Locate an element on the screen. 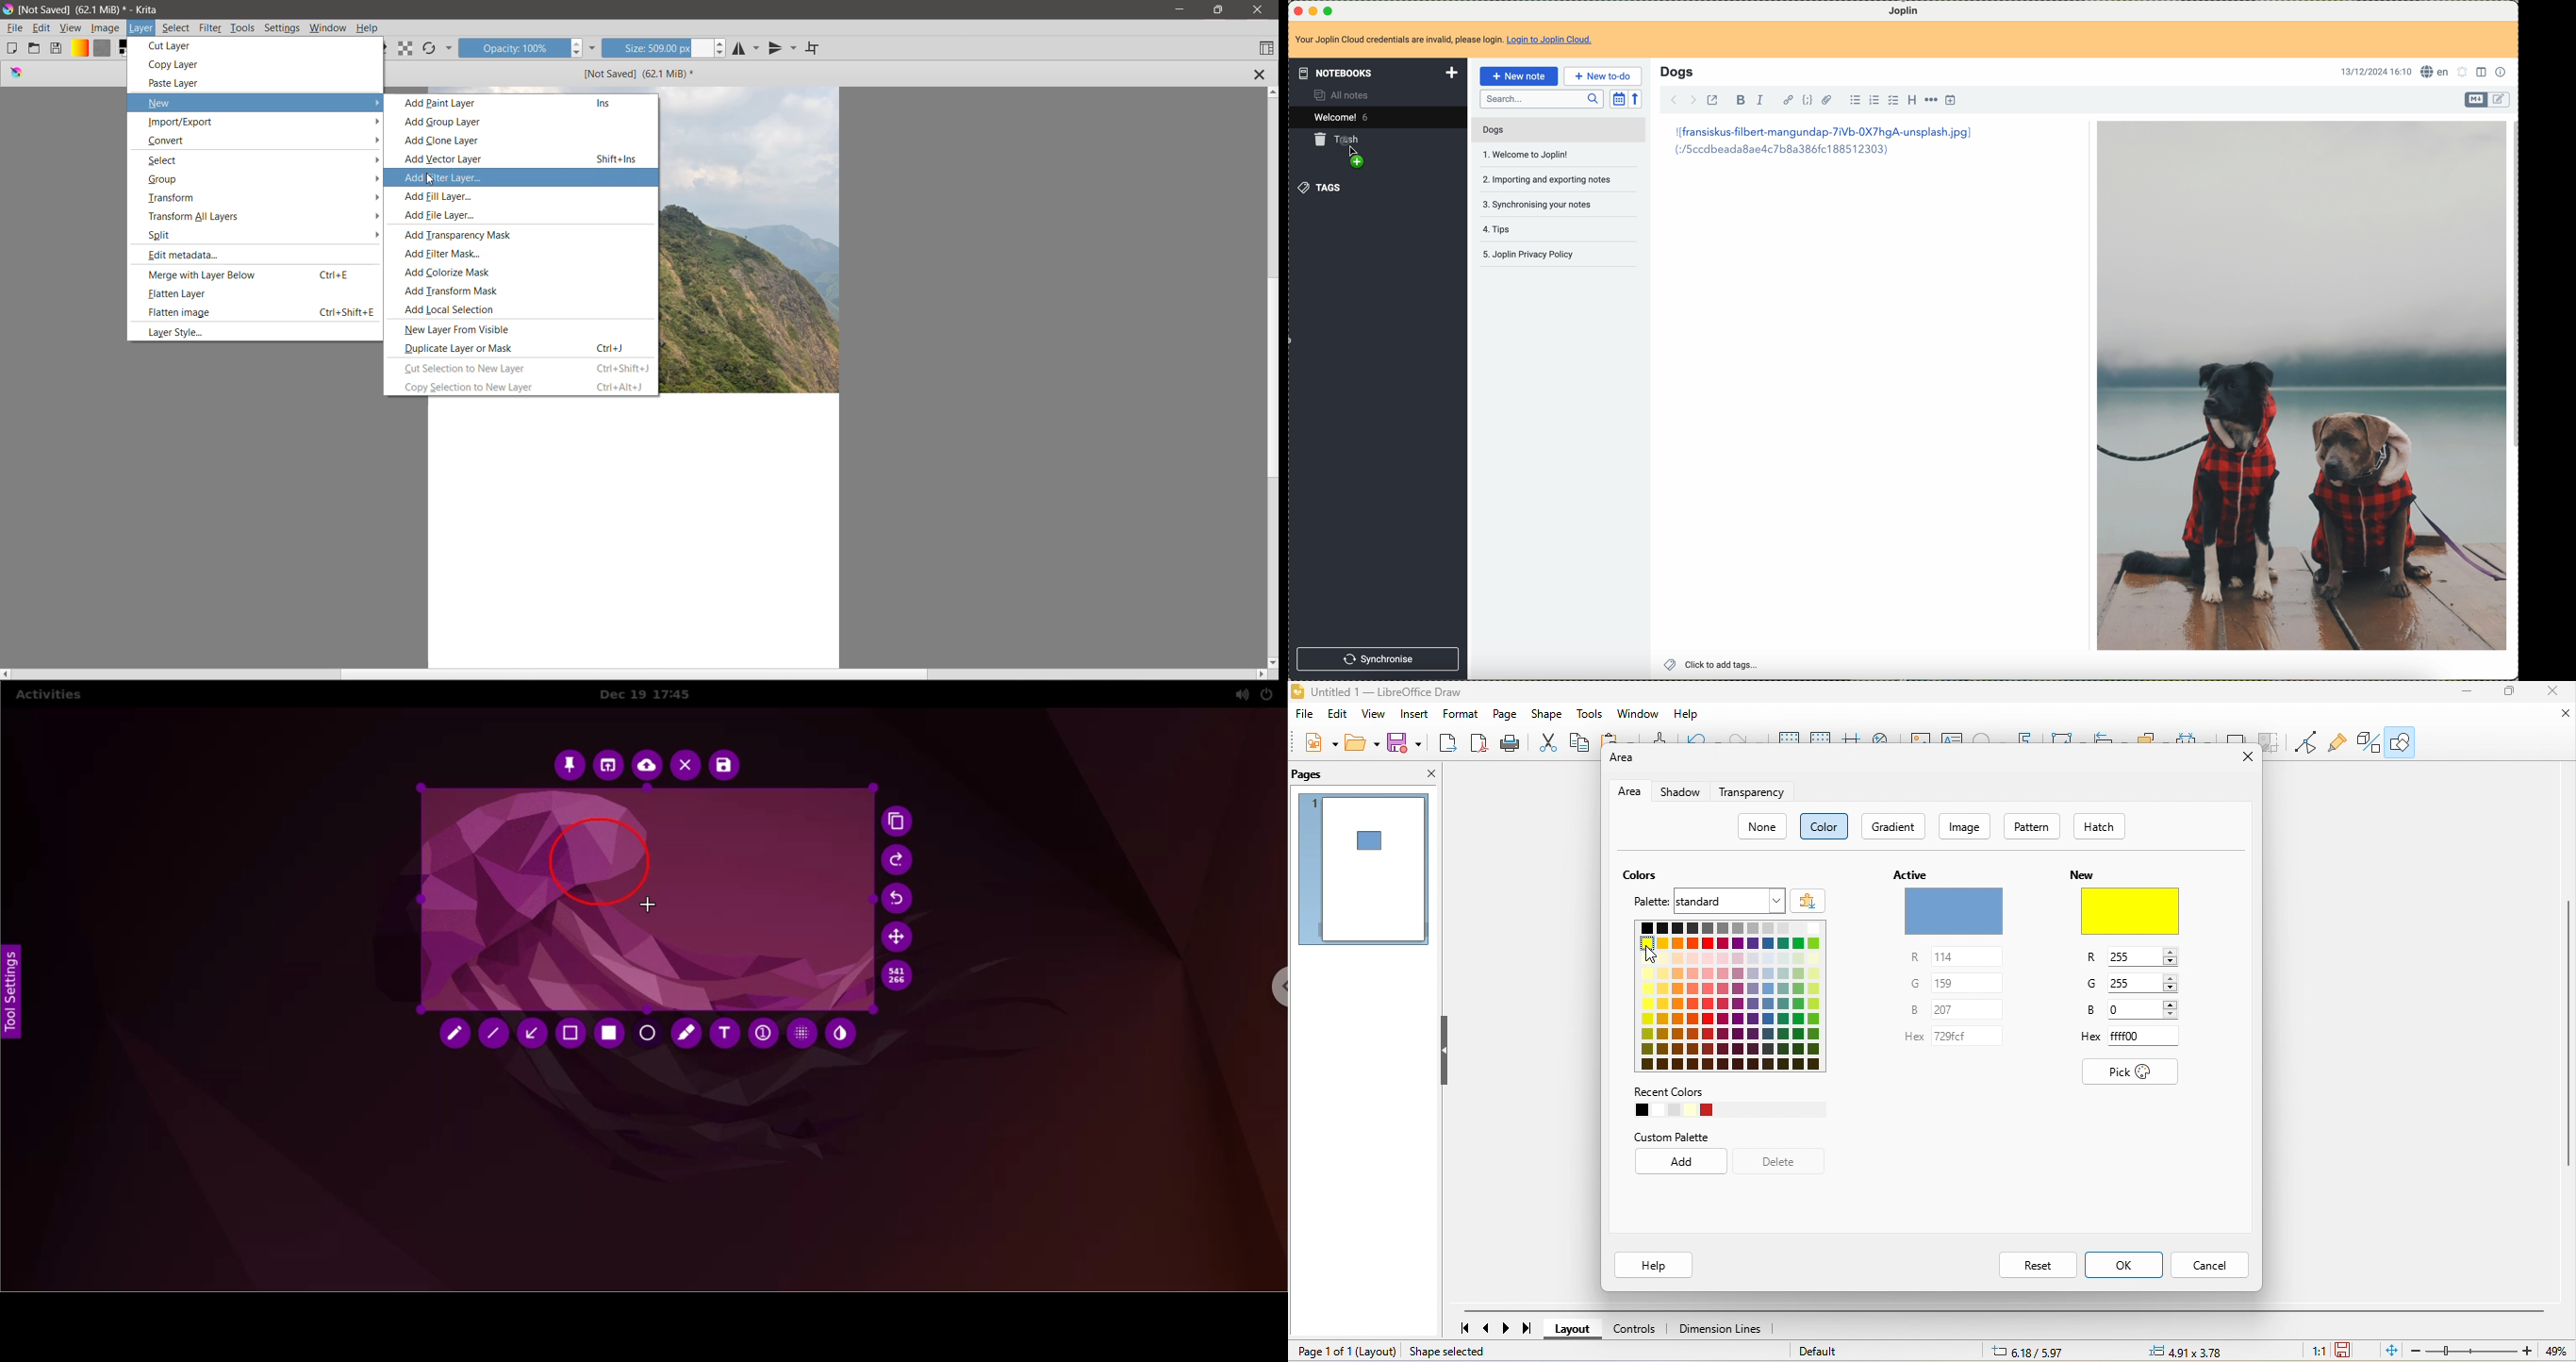 This screenshot has width=2576, height=1372. layout is located at coordinates (1577, 1328).